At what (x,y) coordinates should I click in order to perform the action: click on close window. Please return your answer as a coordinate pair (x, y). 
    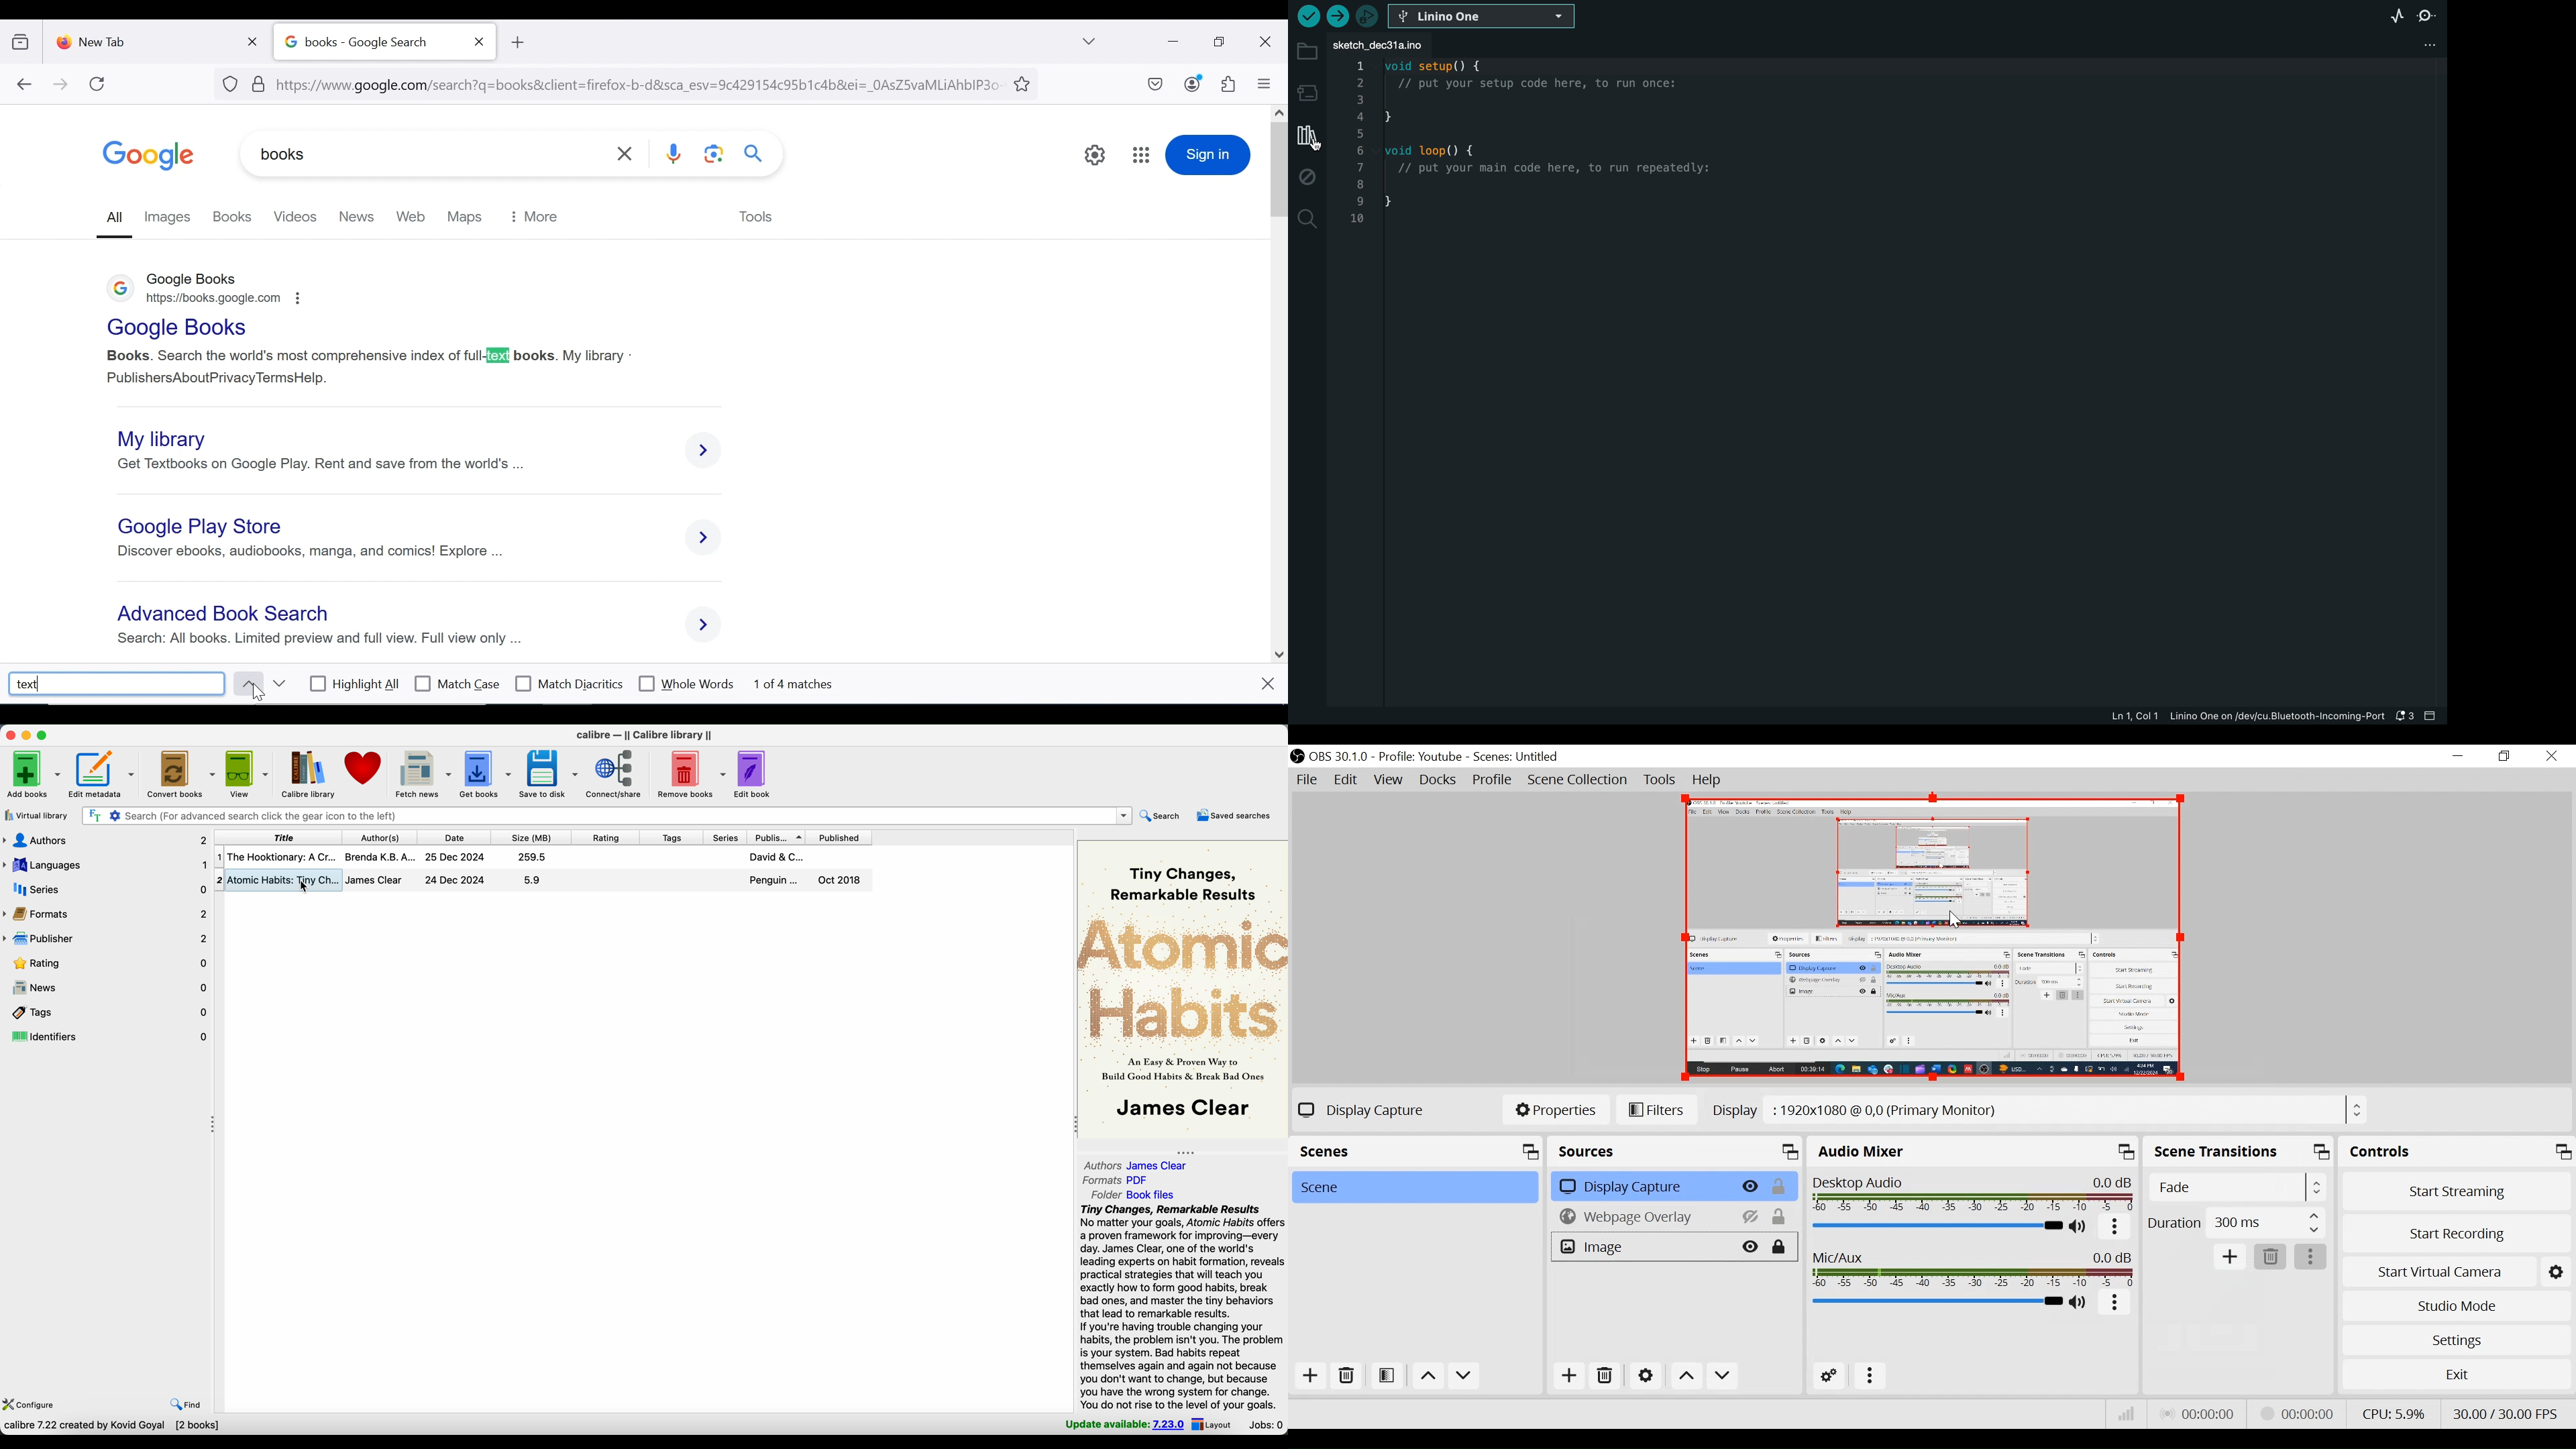
    Looking at the image, I should click on (1266, 42).